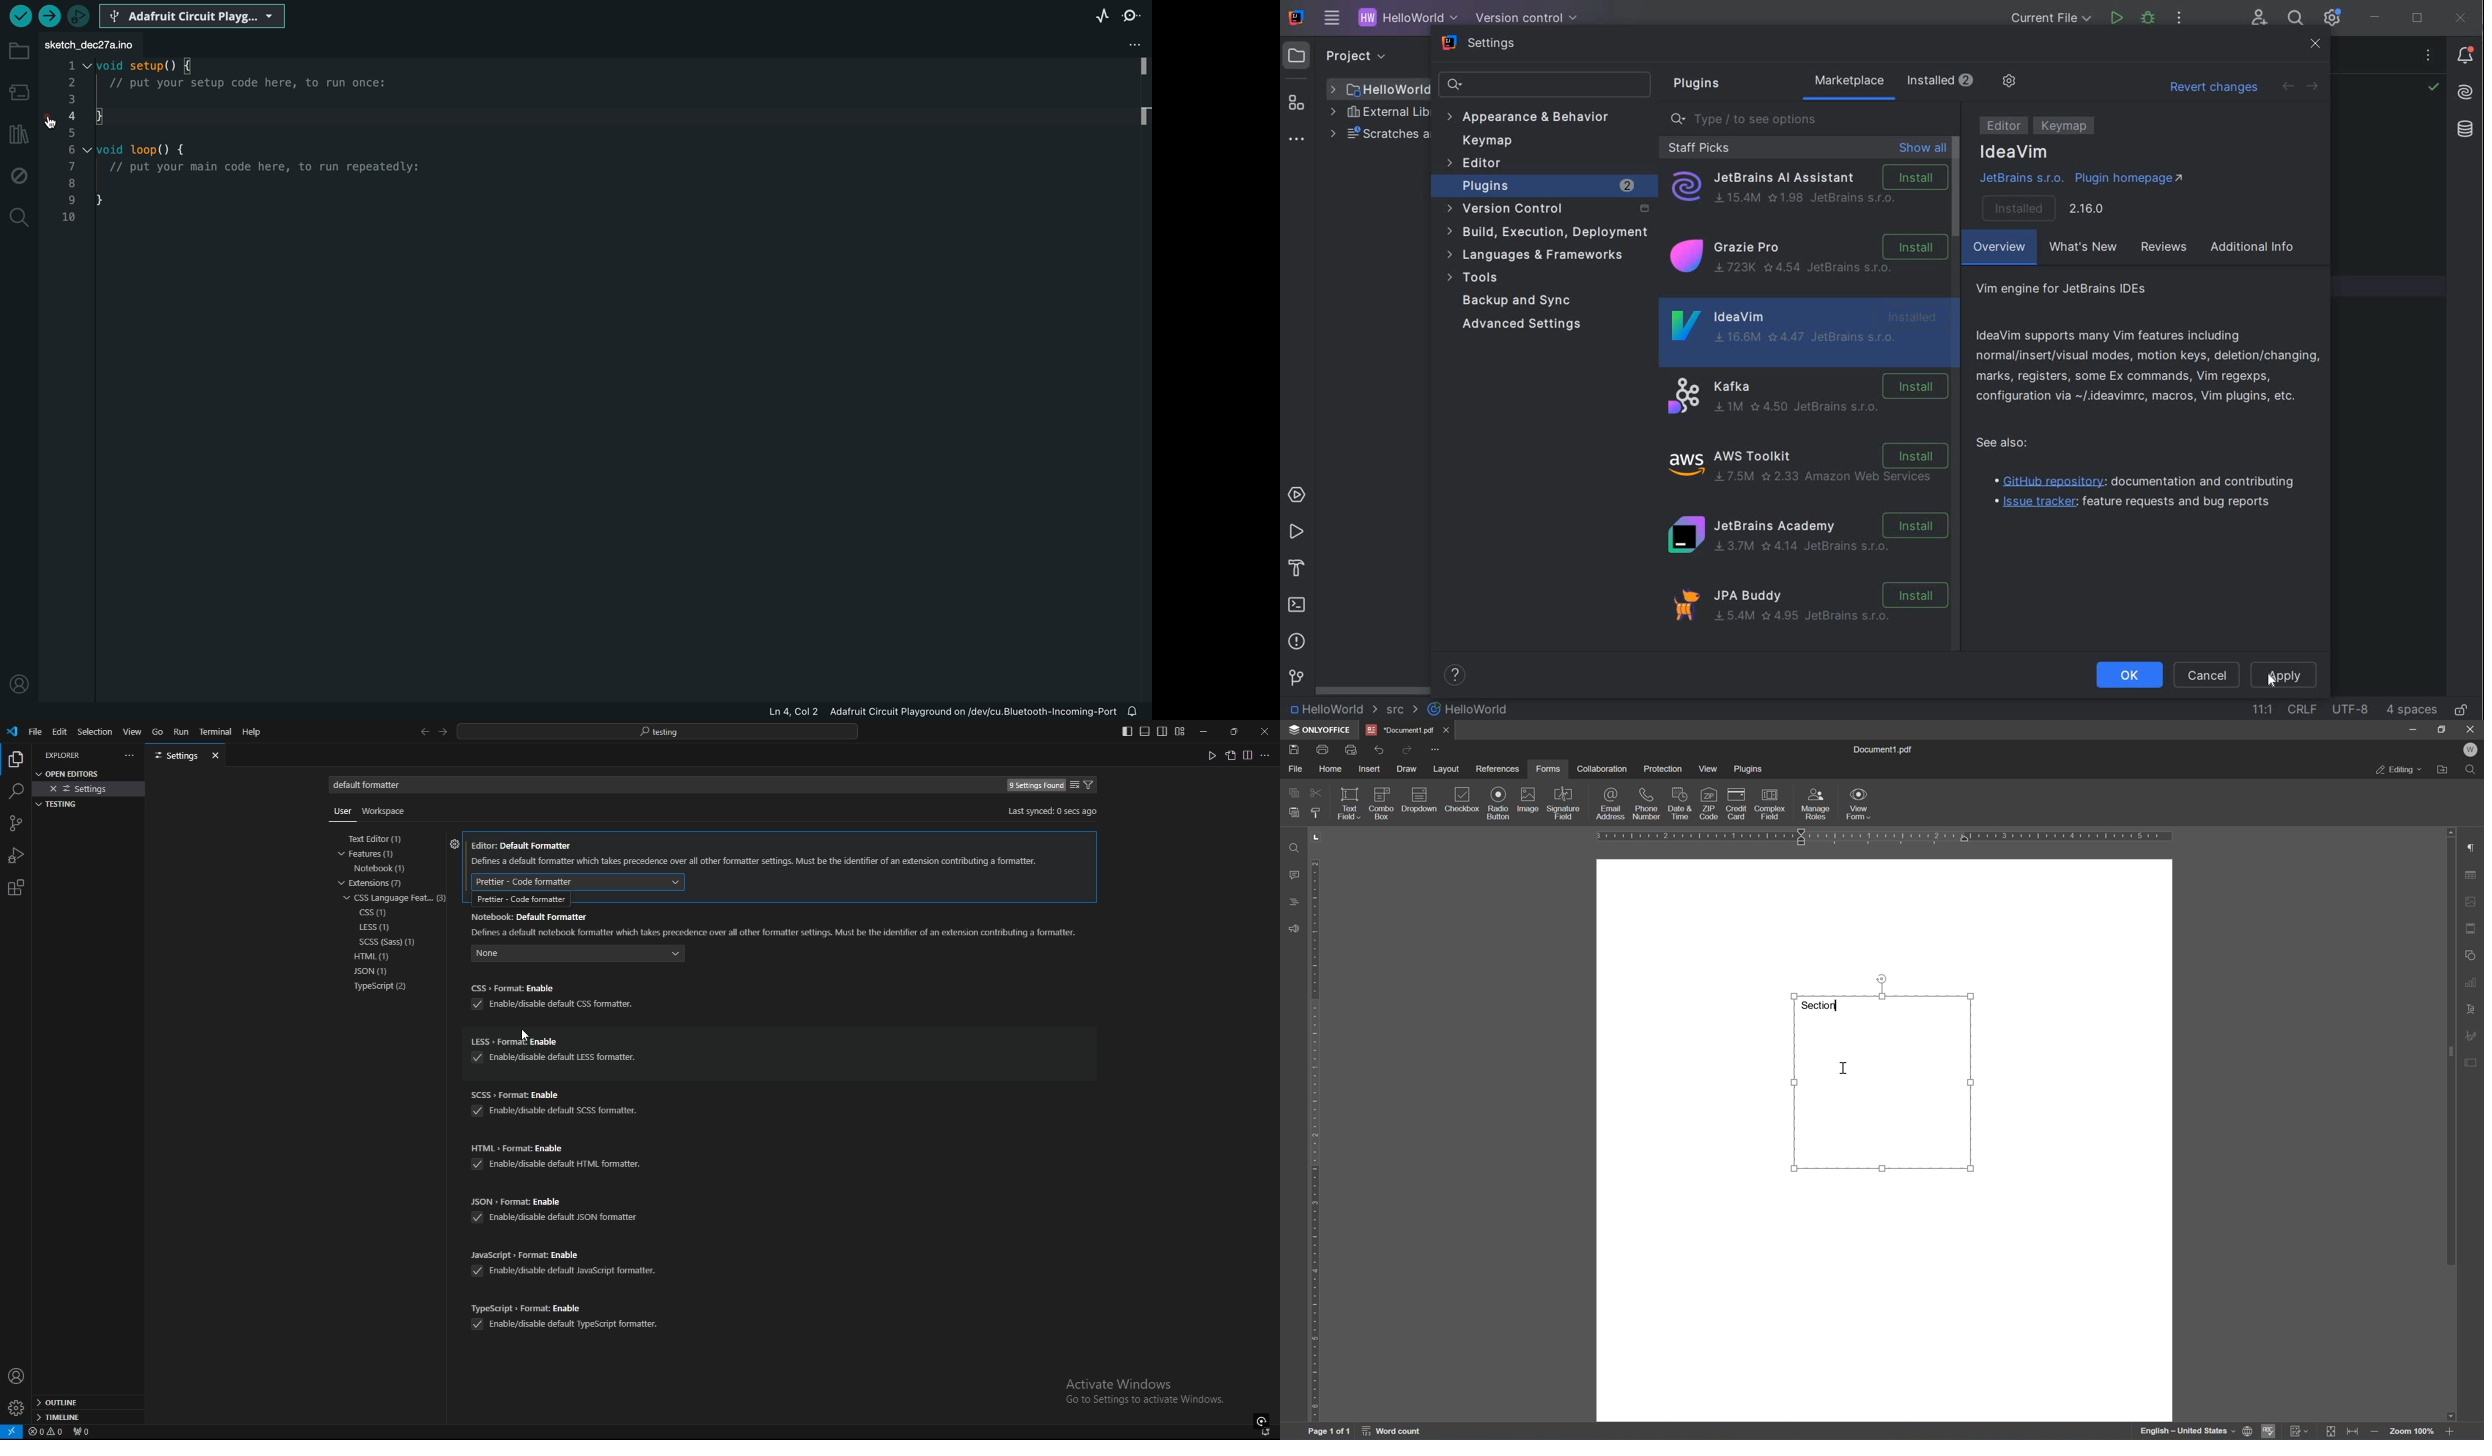  What do you see at coordinates (2331, 18) in the screenshot?
I see `IDE AND PROJECT SETTINGS` at bounding box center [2331, 18].